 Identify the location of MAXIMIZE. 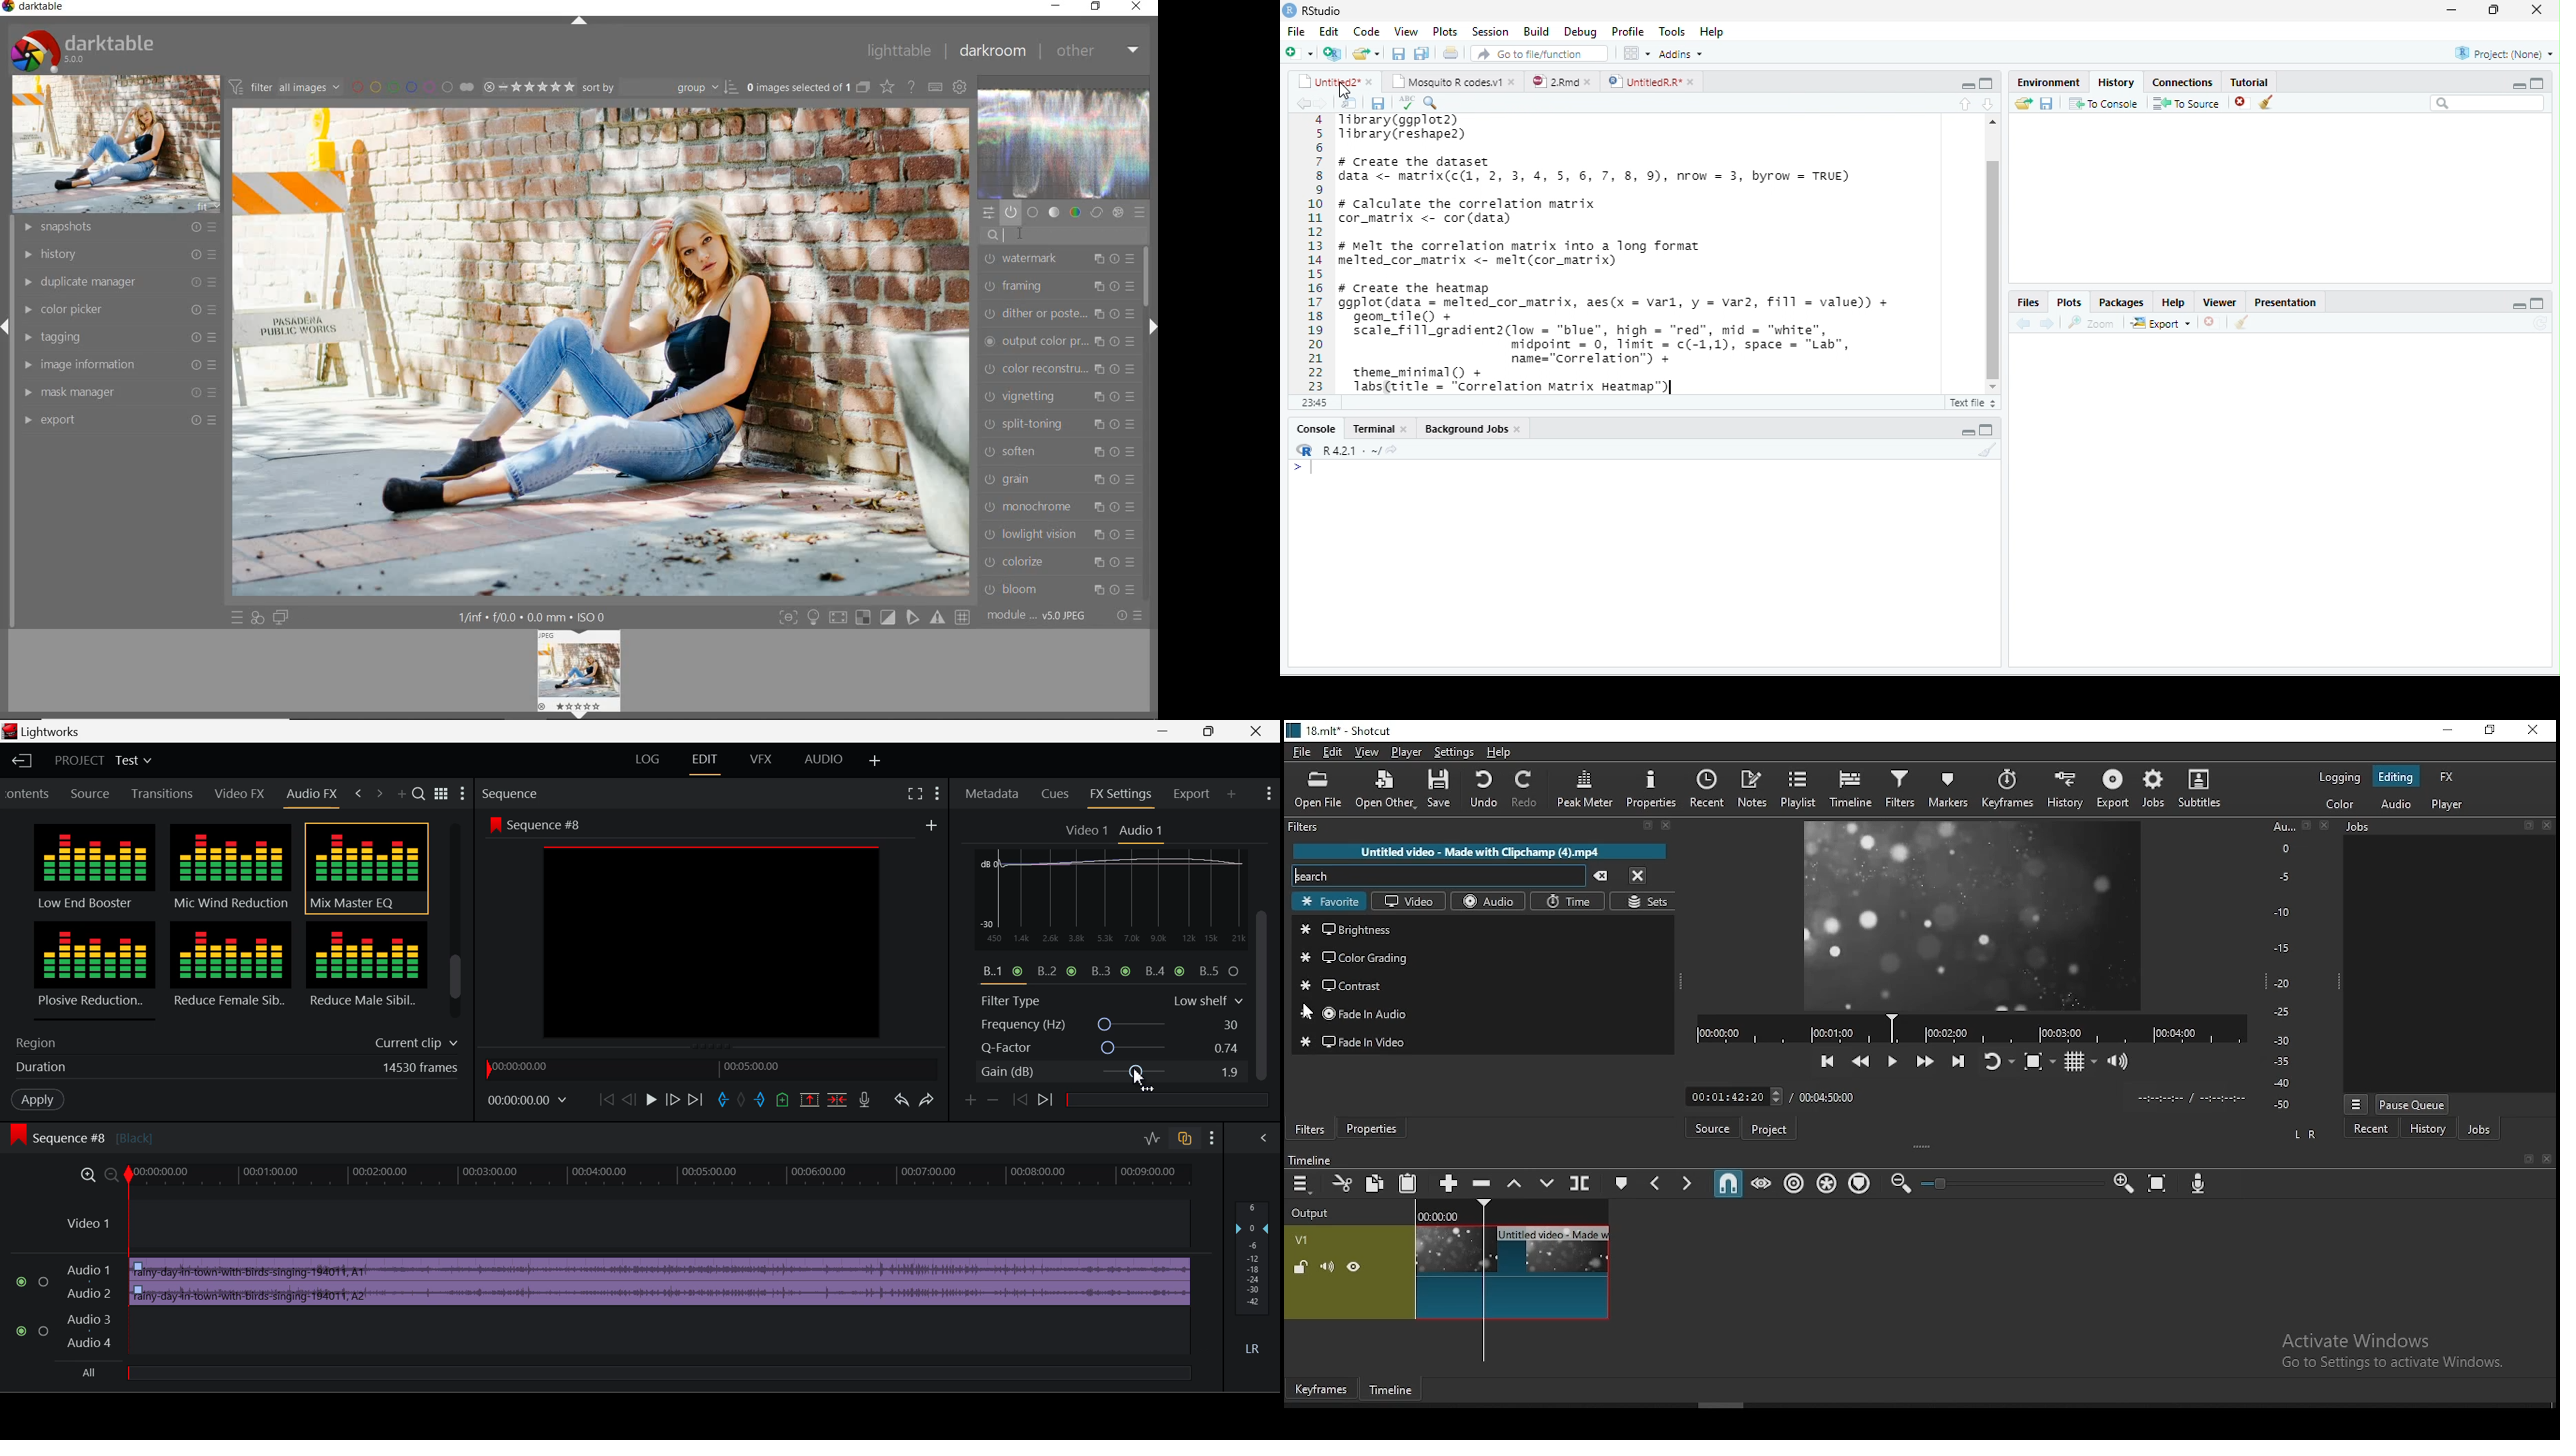
(2544, 305).